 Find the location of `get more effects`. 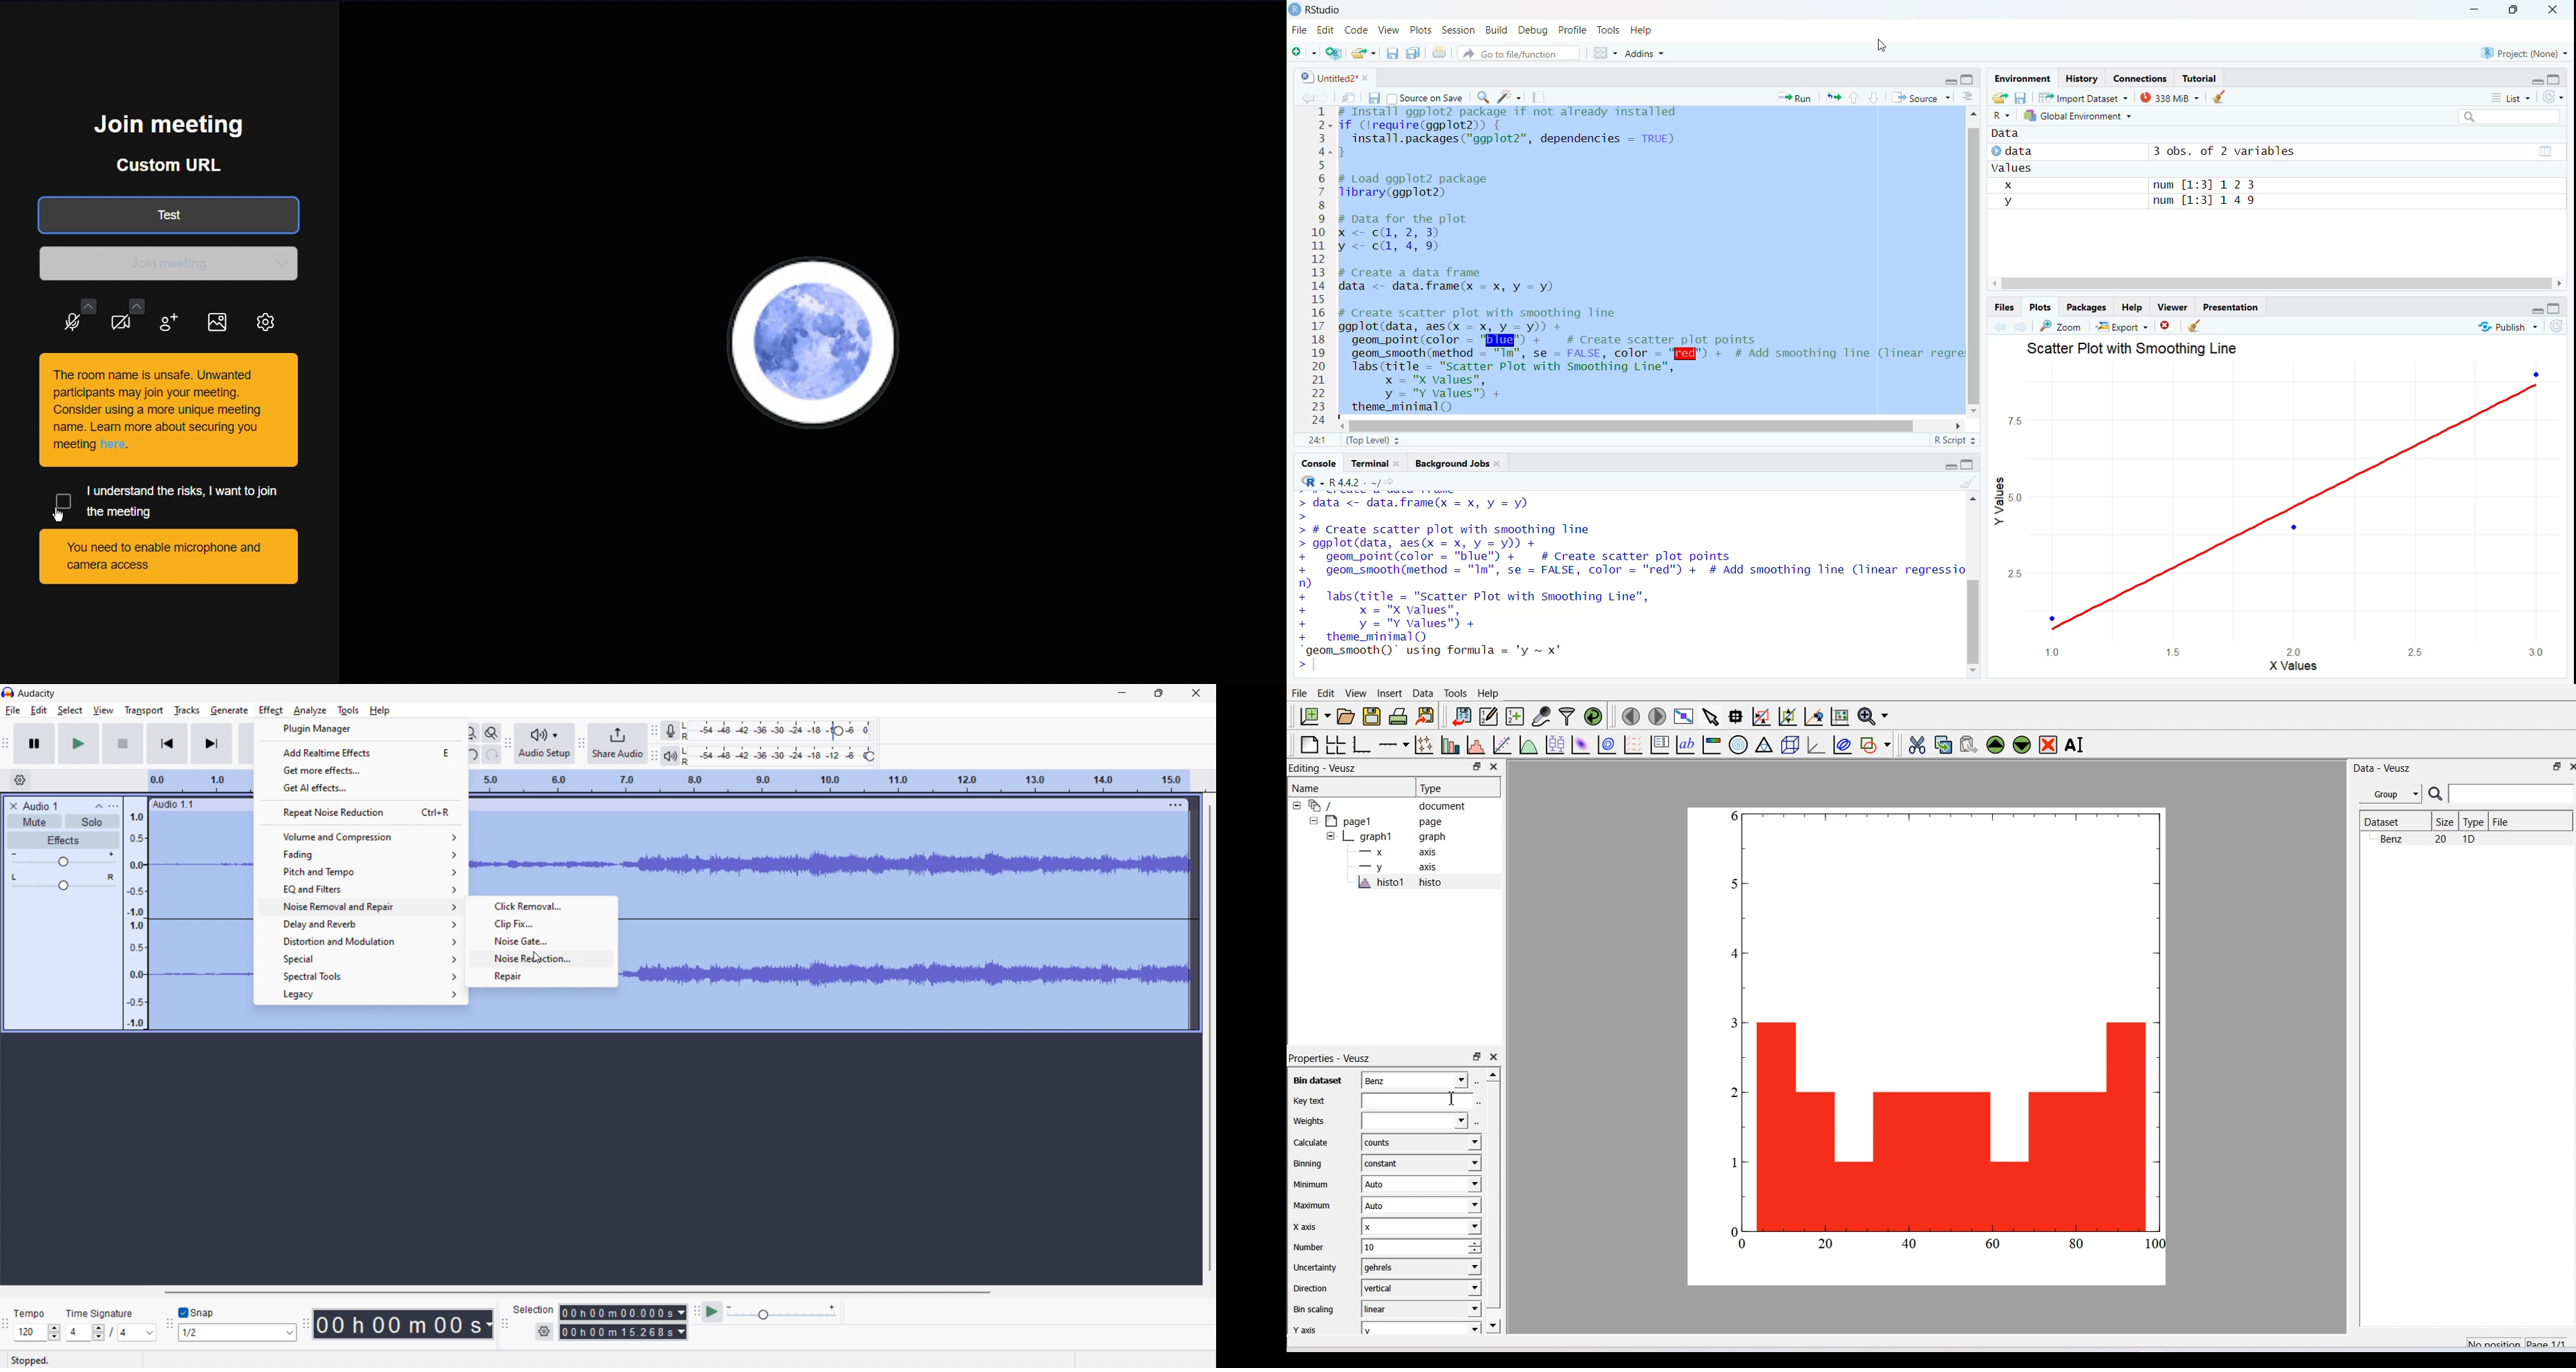

get more effects is located at coordinates (360, 770).